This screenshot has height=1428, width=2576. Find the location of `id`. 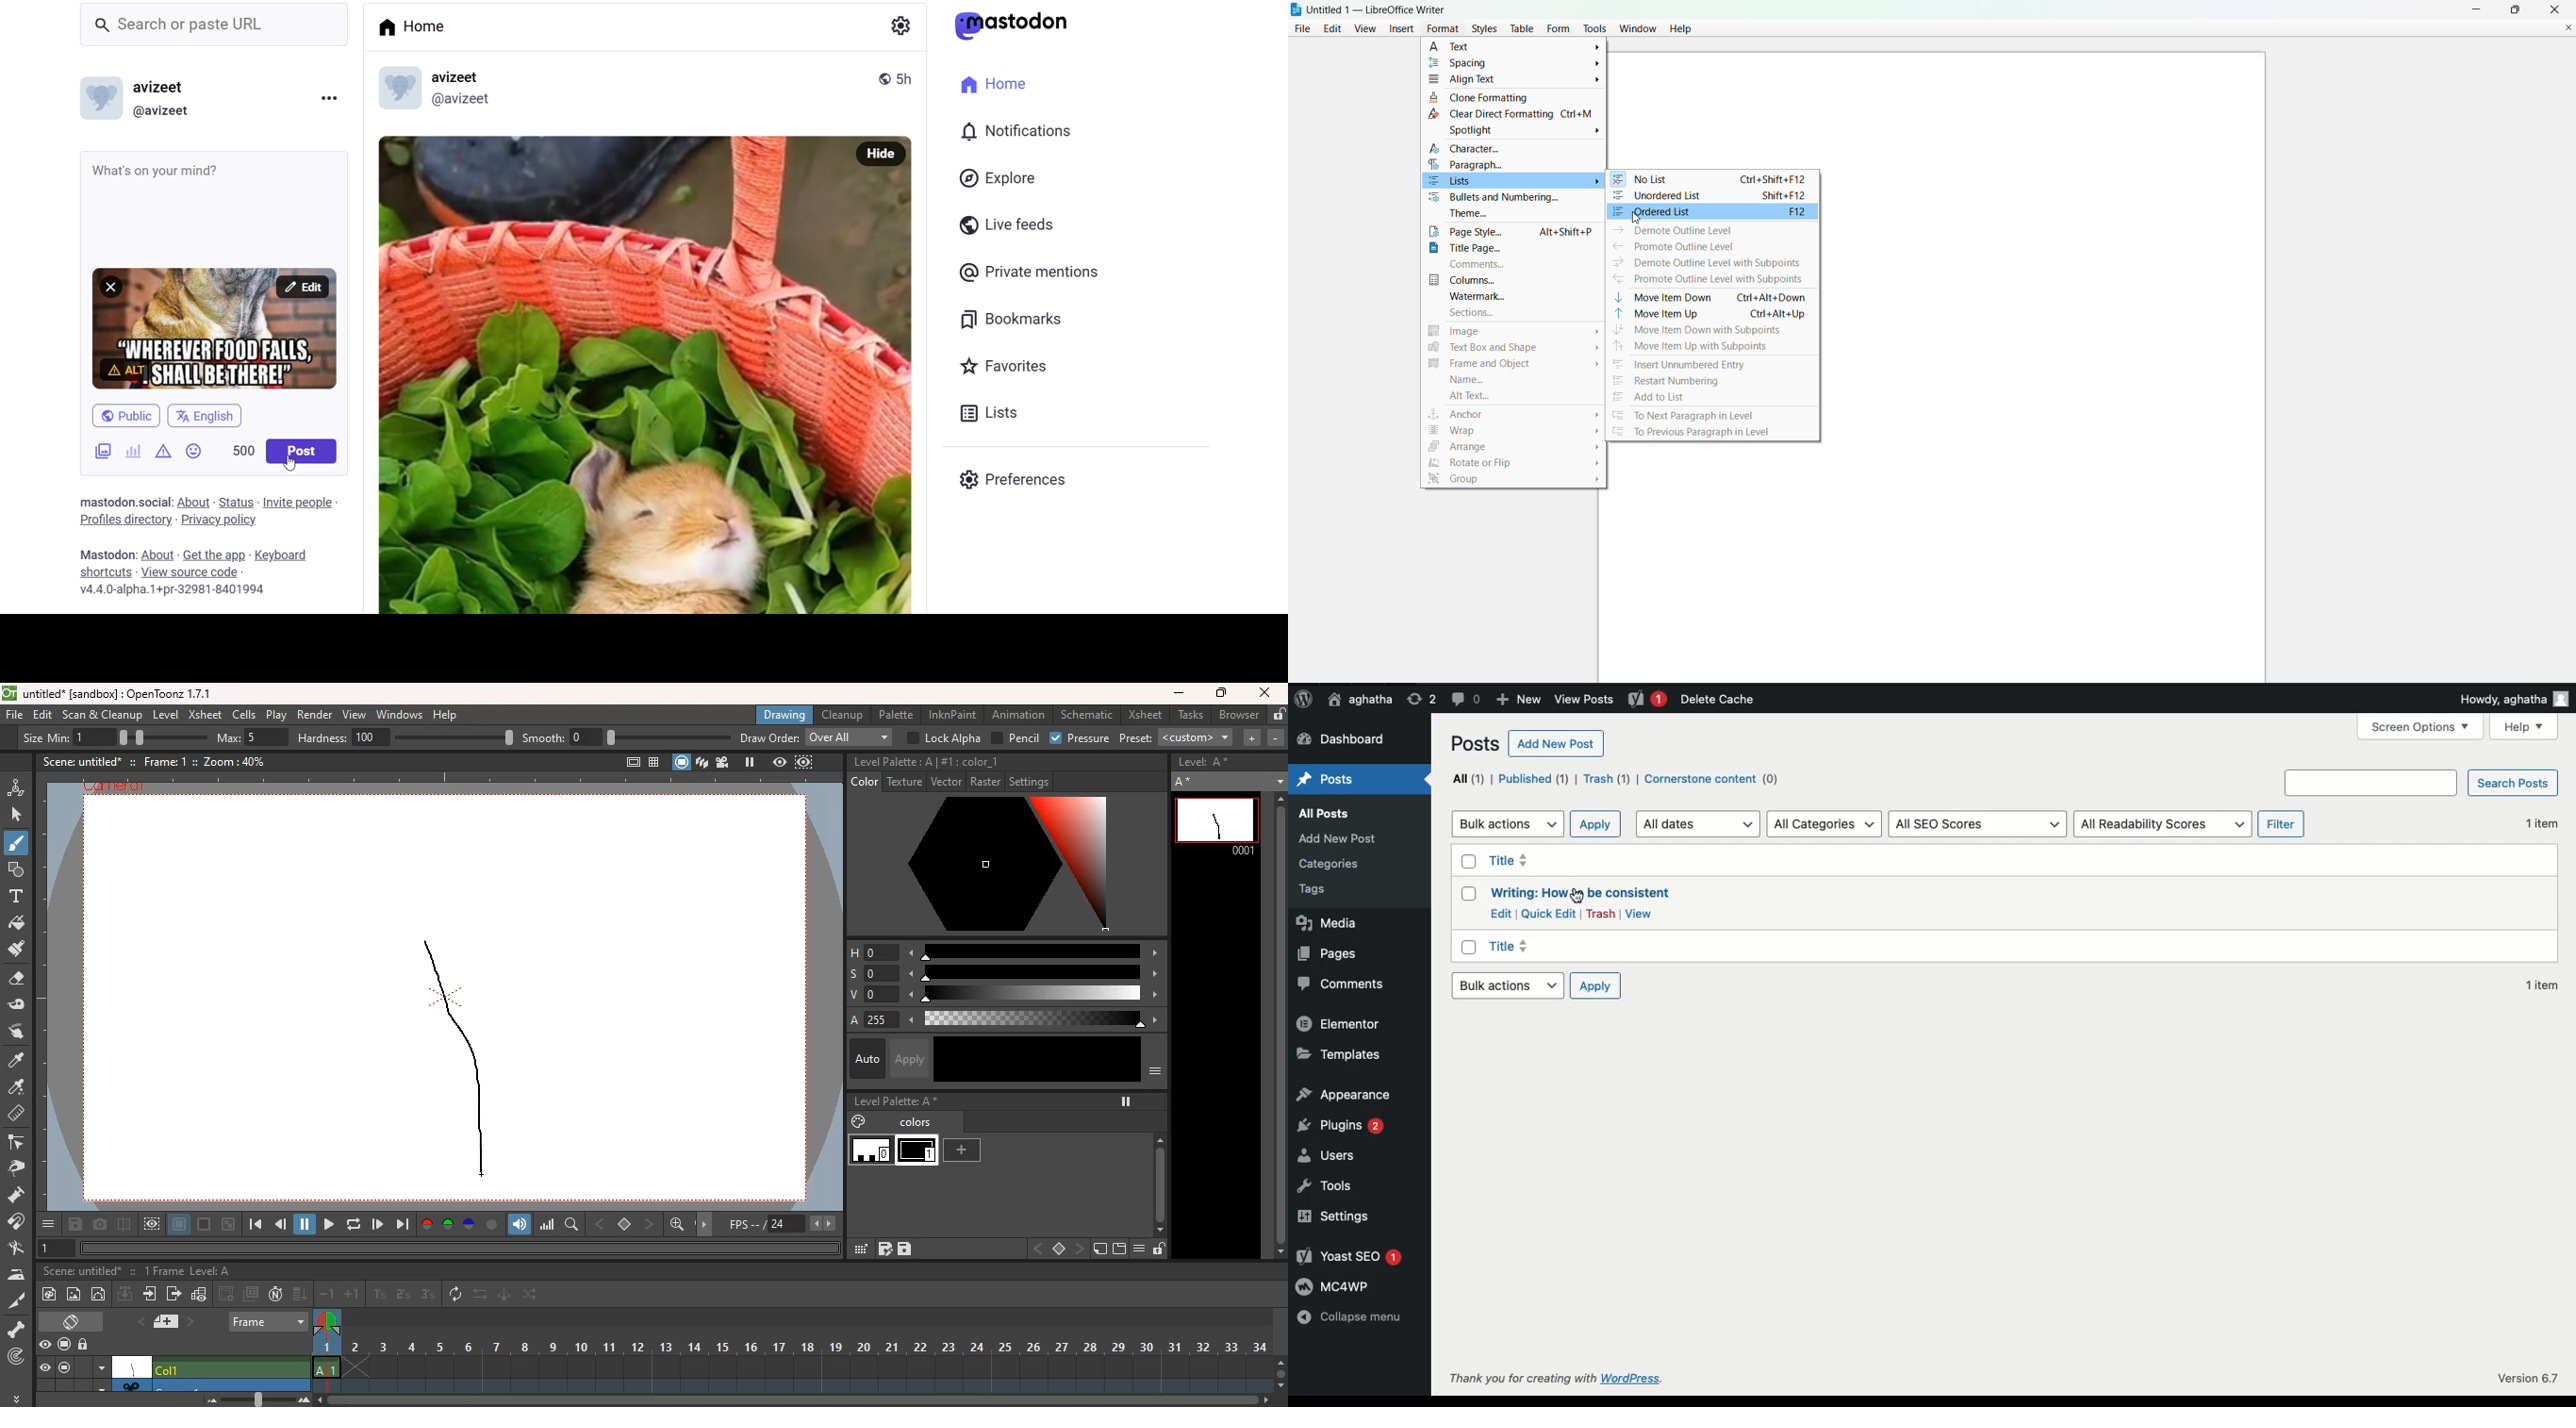

id is located at coordinates (467, 101).